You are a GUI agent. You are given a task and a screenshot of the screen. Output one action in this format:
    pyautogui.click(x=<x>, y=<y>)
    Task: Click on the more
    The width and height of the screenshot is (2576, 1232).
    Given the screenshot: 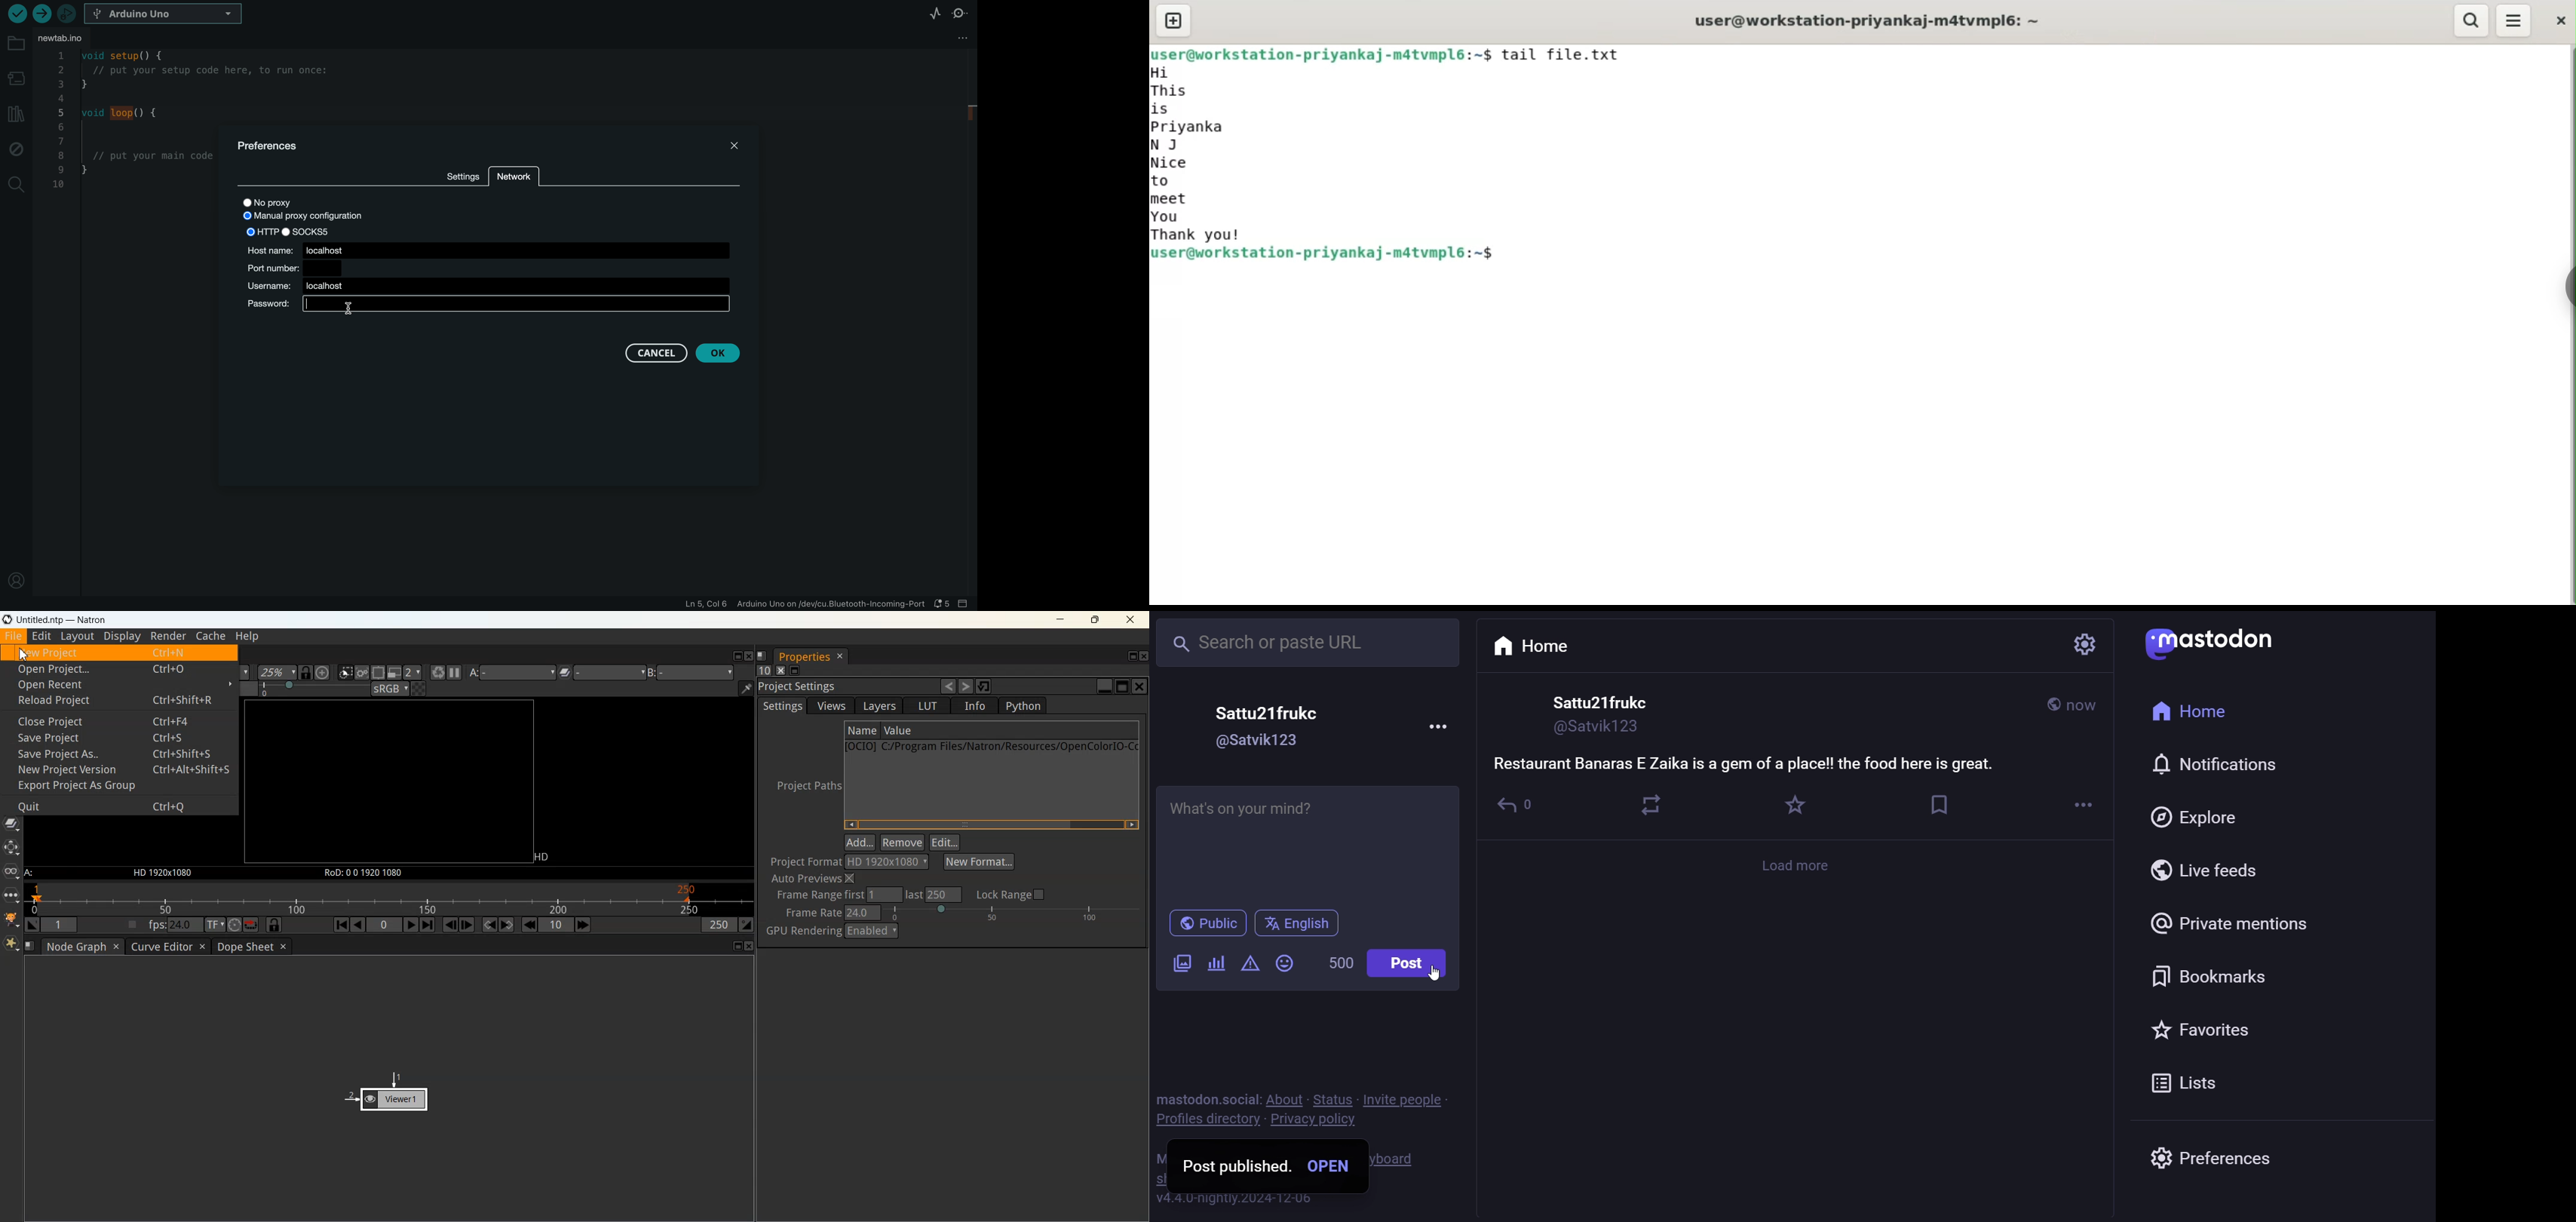 What is the action you would take?
    pyautogui.click(x=2085, y=808)
    